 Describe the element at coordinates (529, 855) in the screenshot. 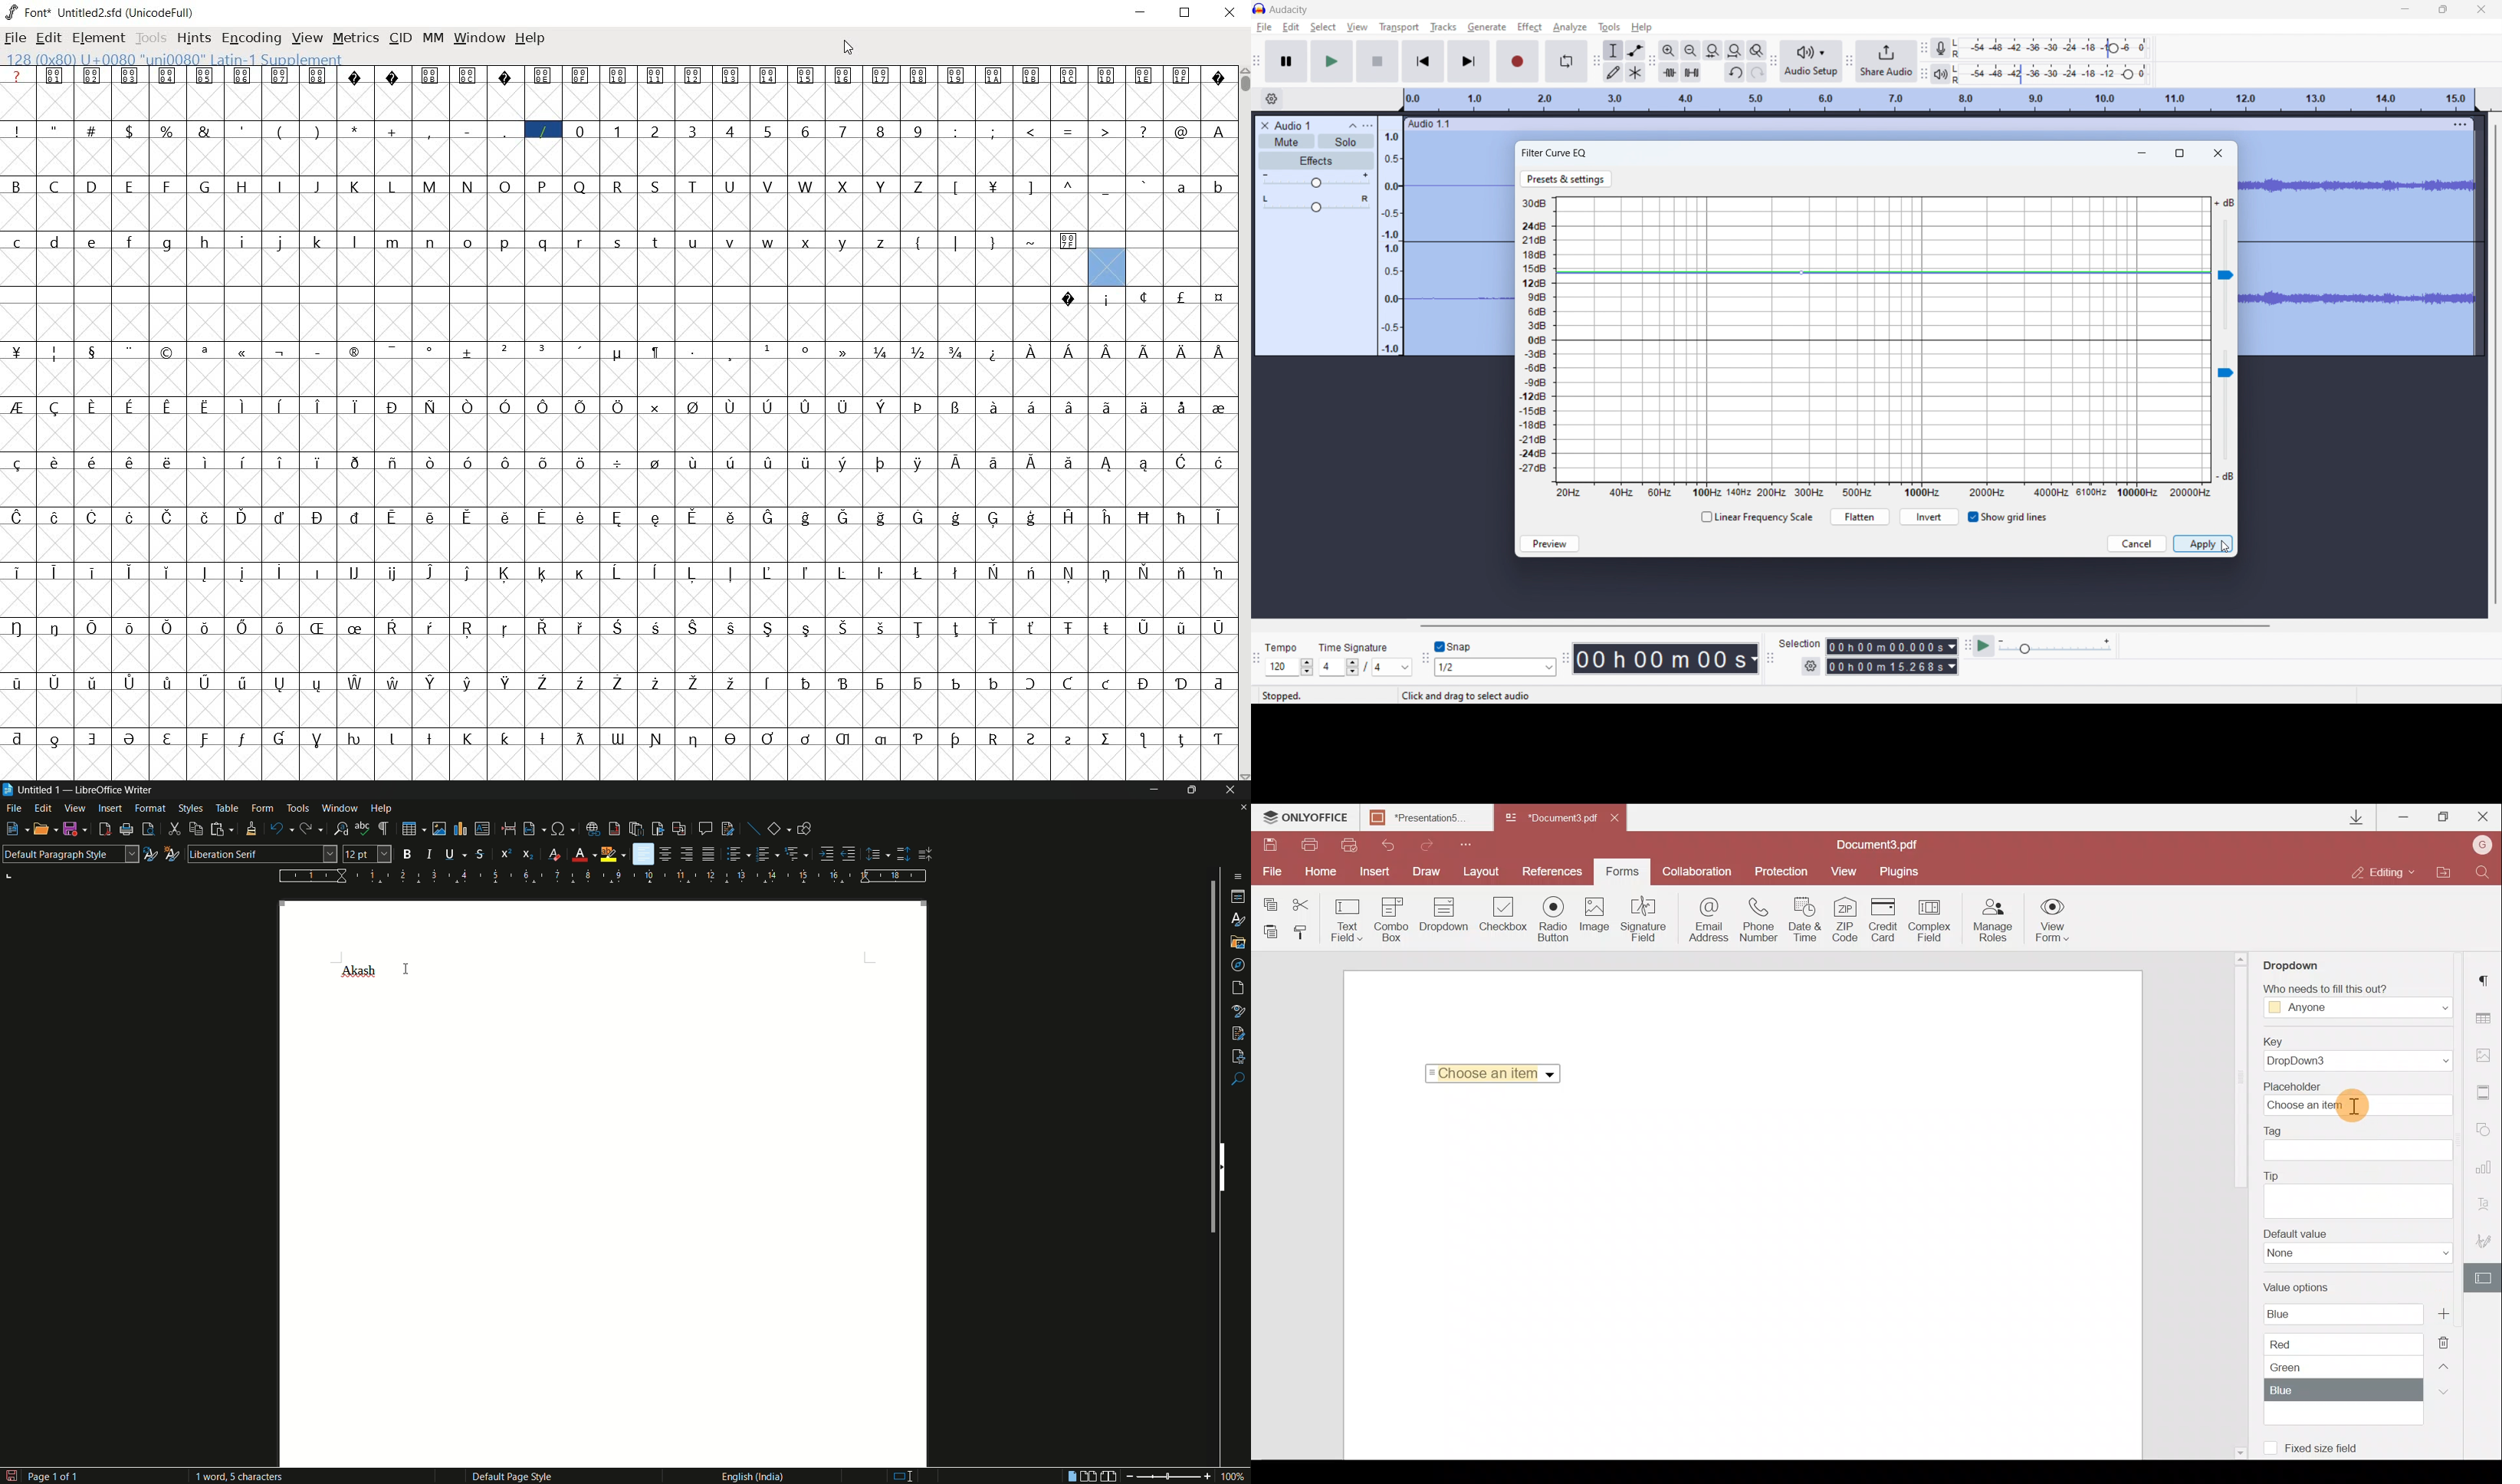

I see `subscript` at that location.